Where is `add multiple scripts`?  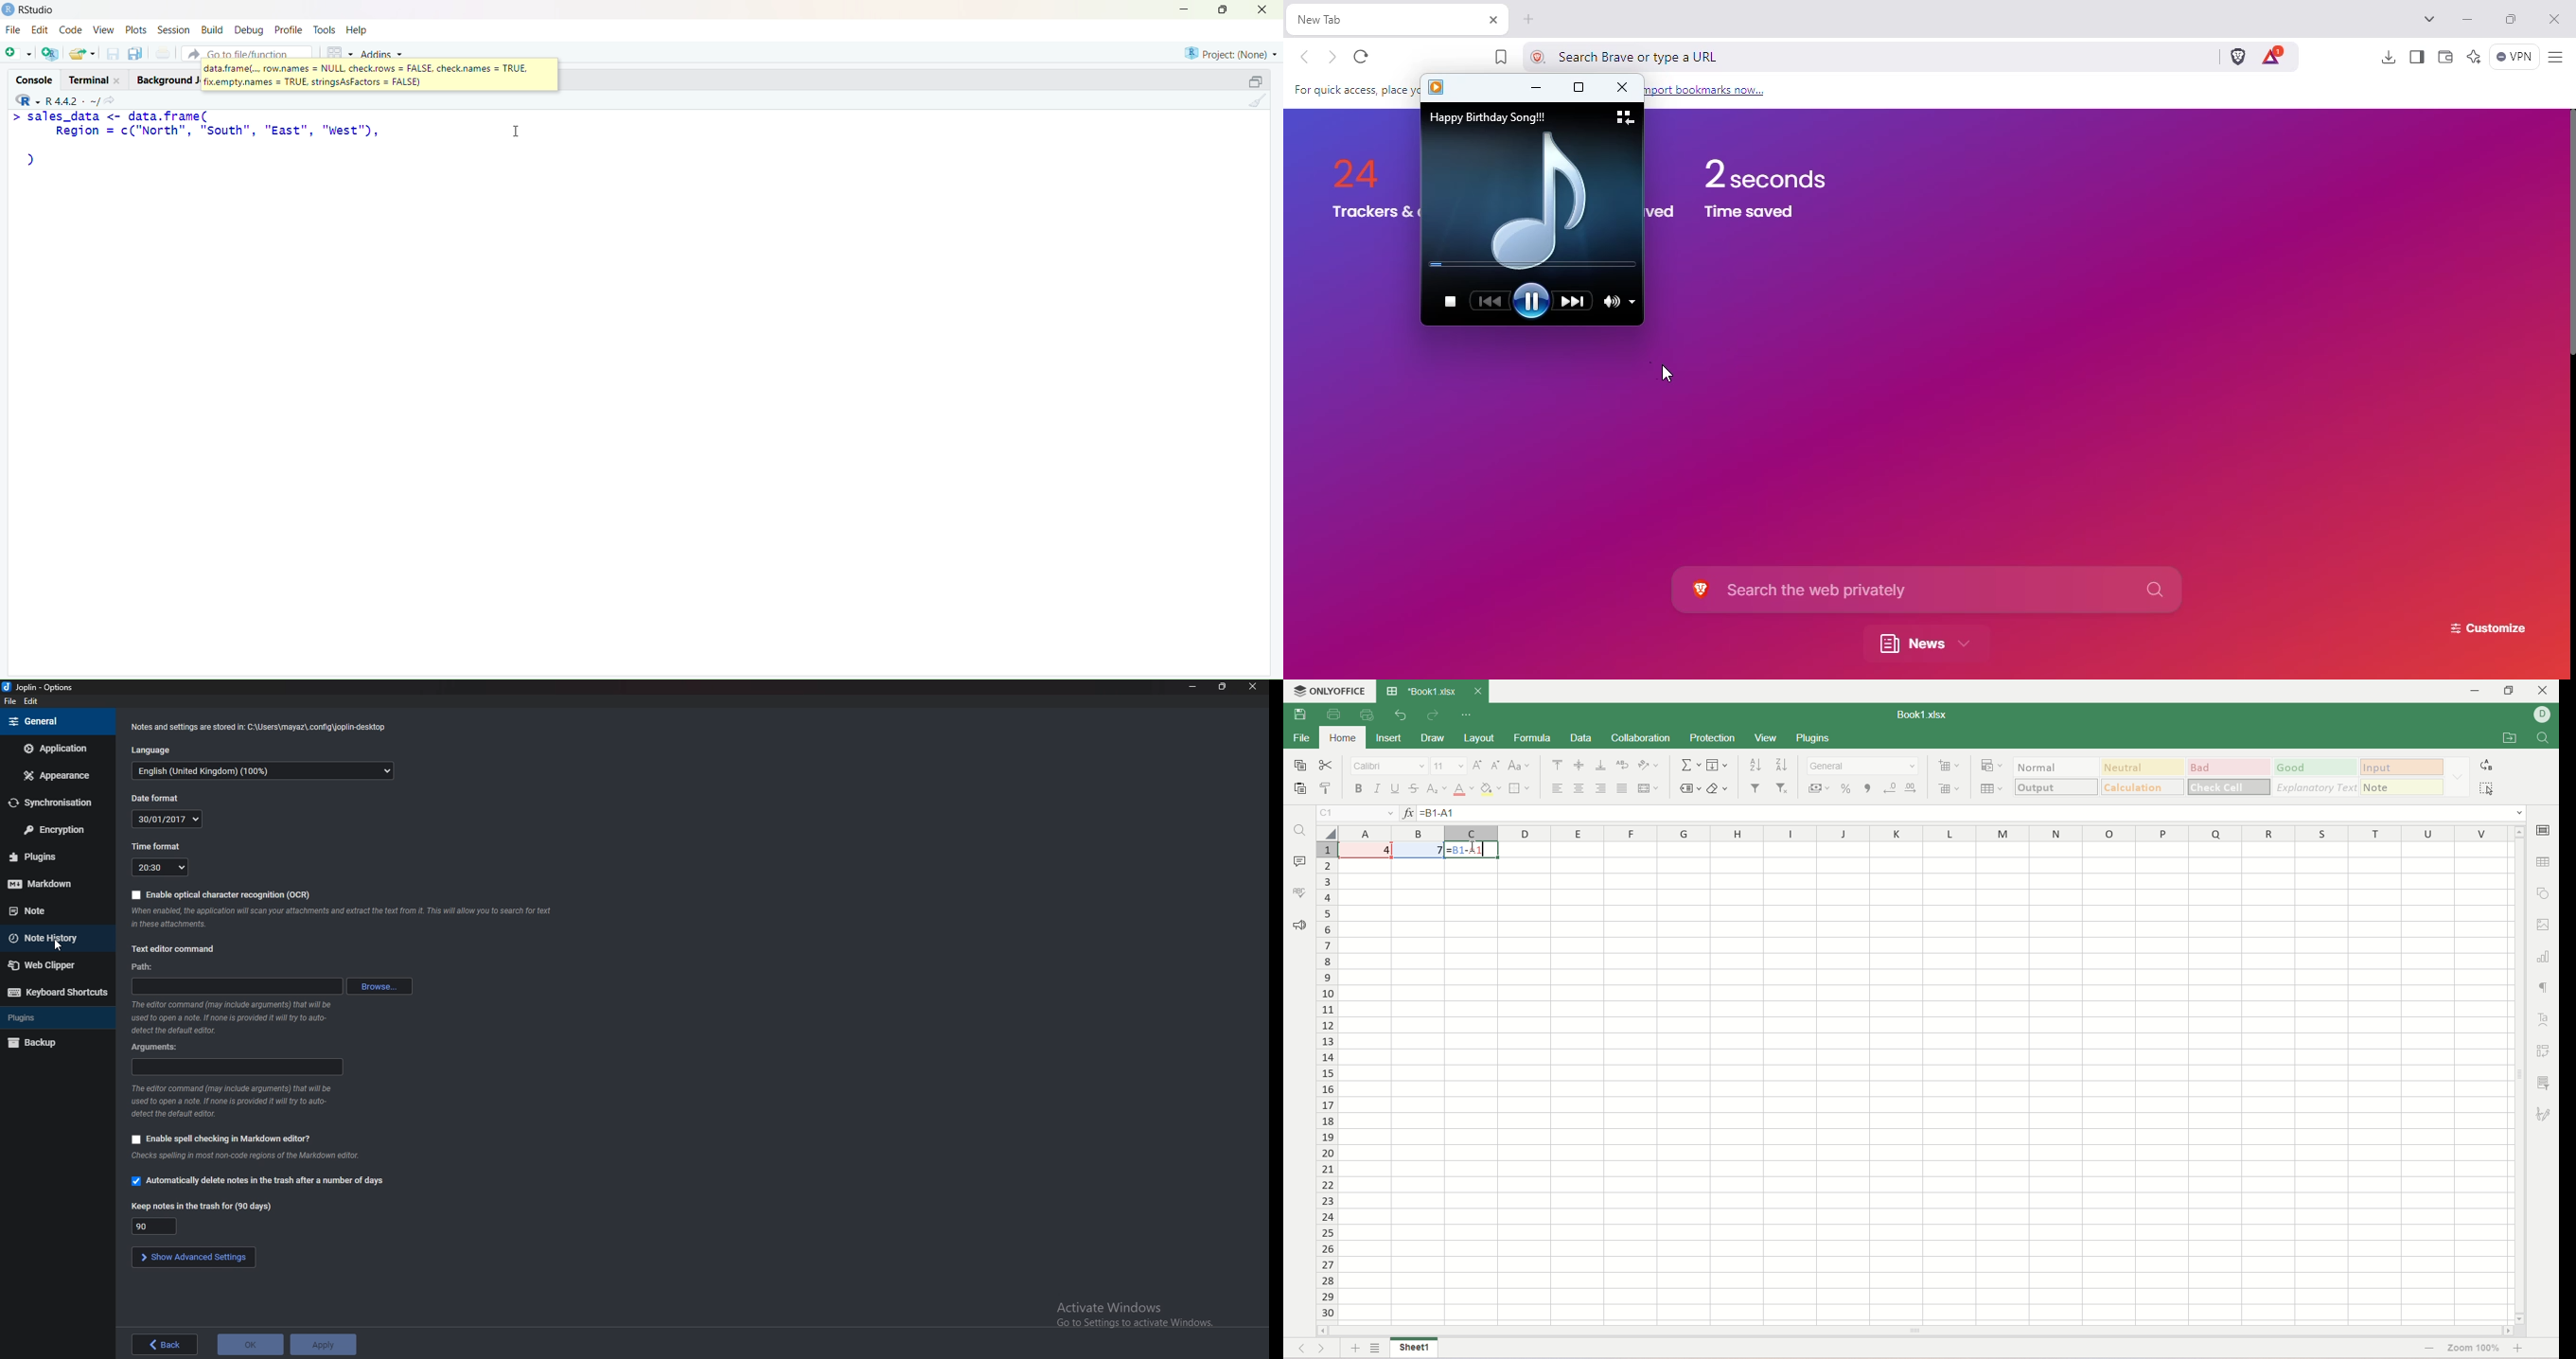 add multiple scripts is located at coordinates (51, 56).